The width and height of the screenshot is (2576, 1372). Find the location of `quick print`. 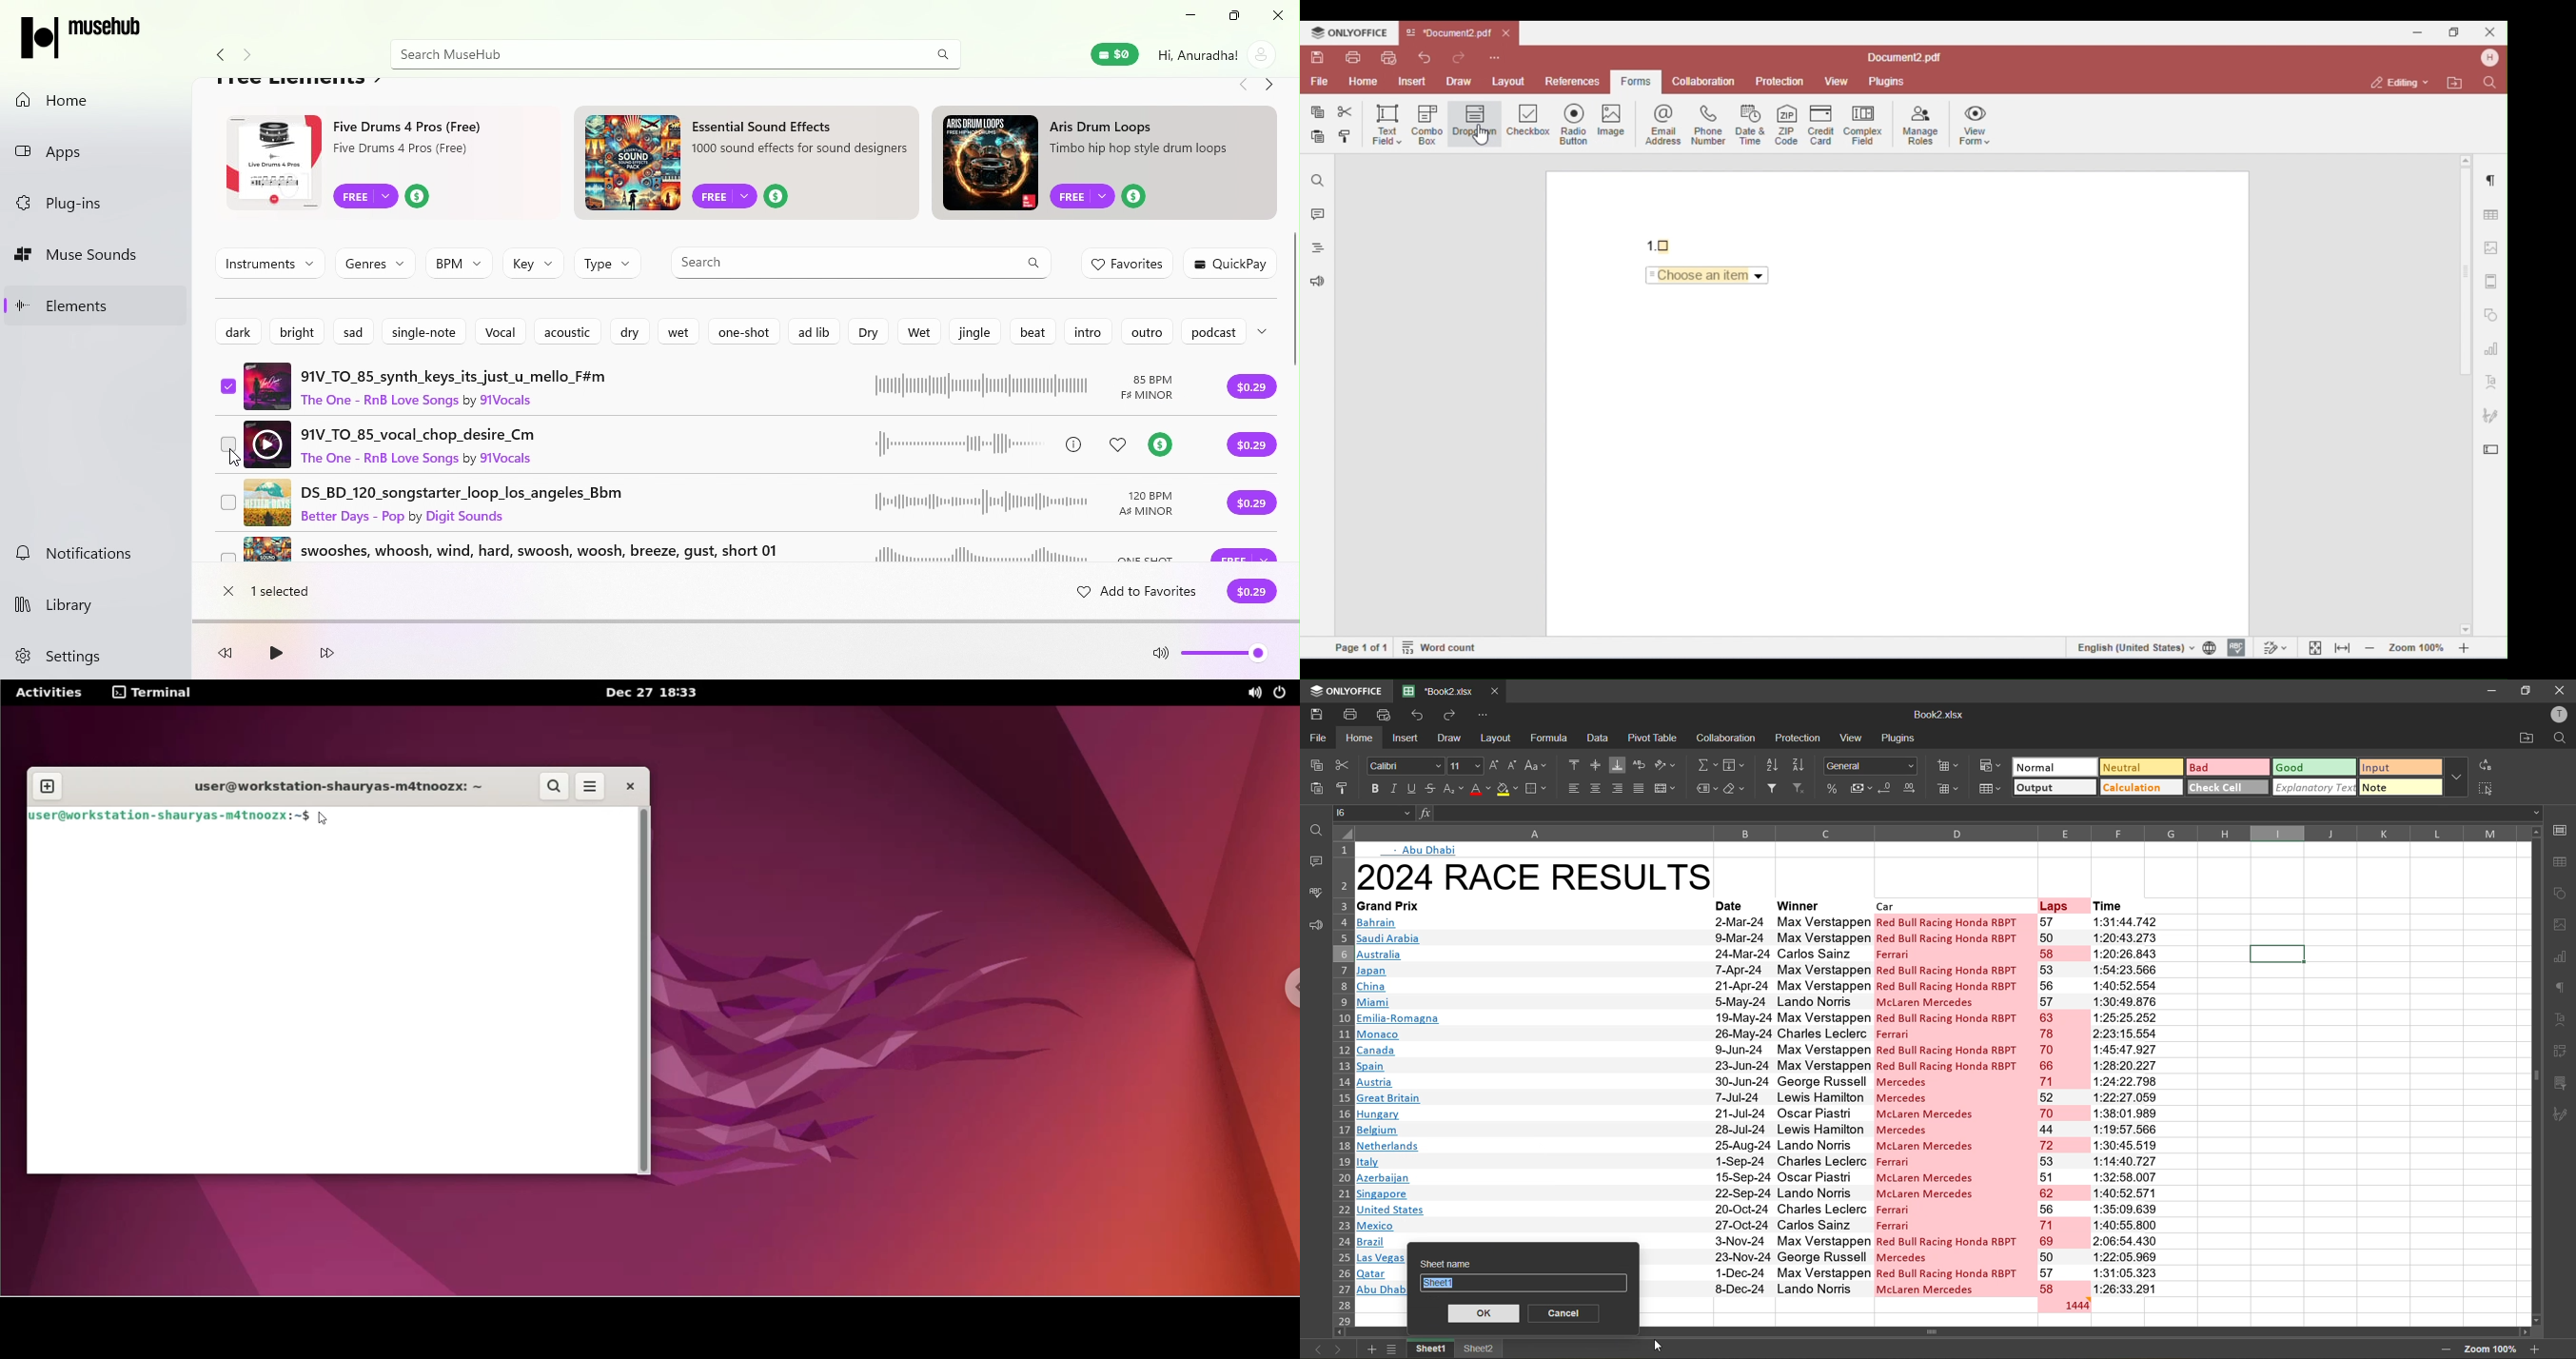

quick print is located at coordinates (1388, 715).